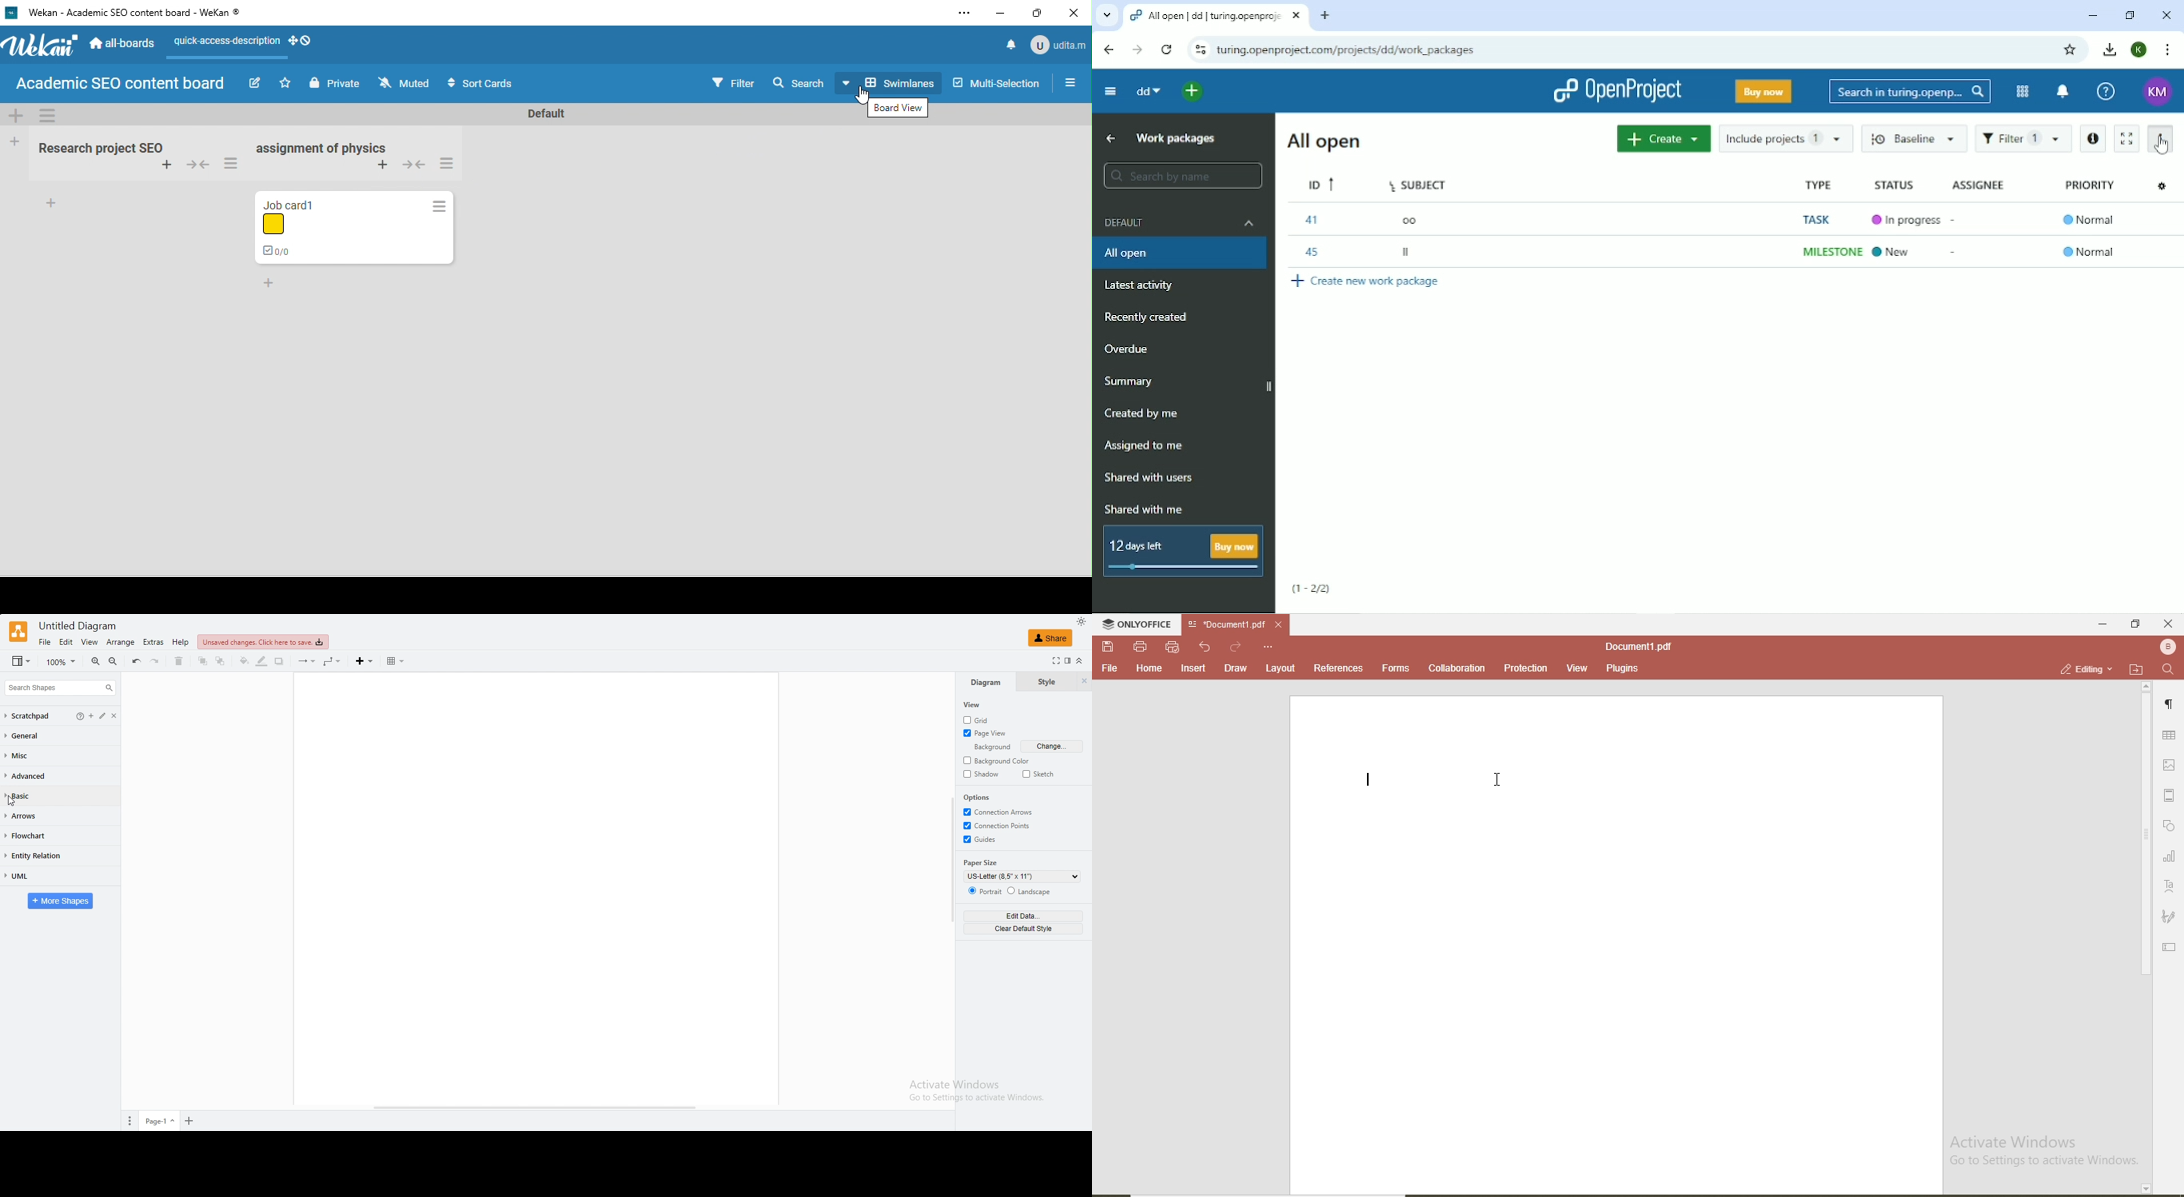 The width and height of the screenshot is (2184, 1204). I want to click on redo, so click(1234, 644).